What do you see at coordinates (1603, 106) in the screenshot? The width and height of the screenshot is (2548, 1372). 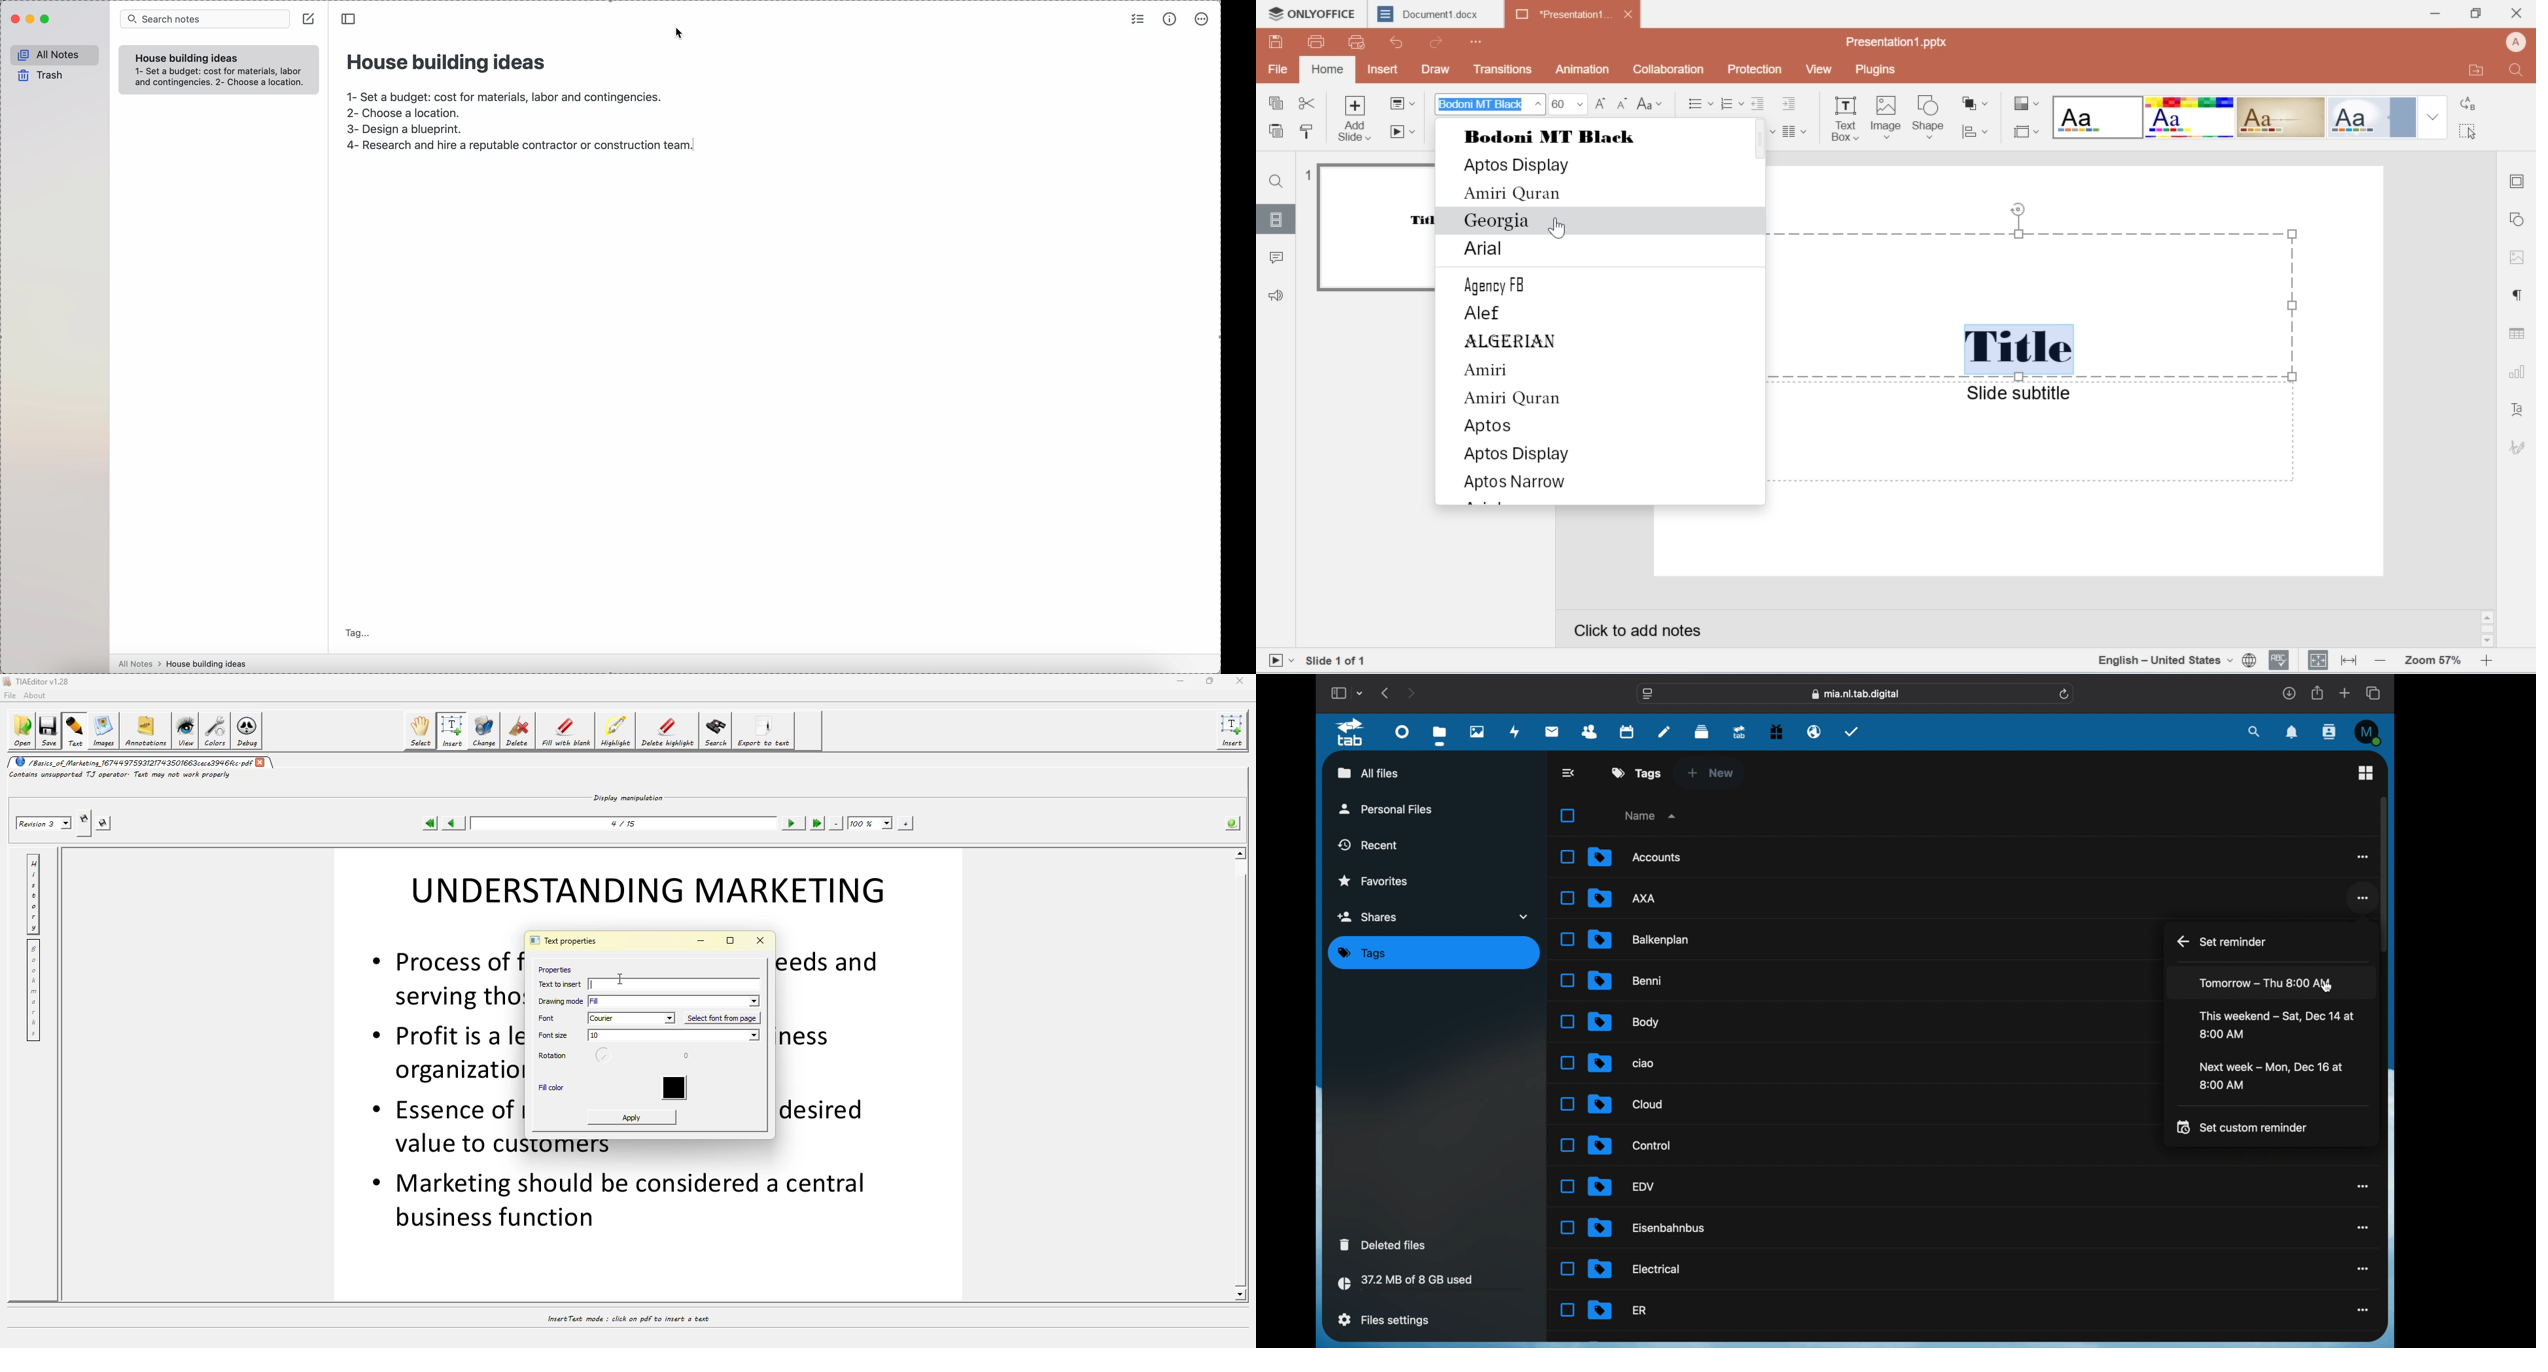 I see `increase font size` at bounding box center [1603, 106].